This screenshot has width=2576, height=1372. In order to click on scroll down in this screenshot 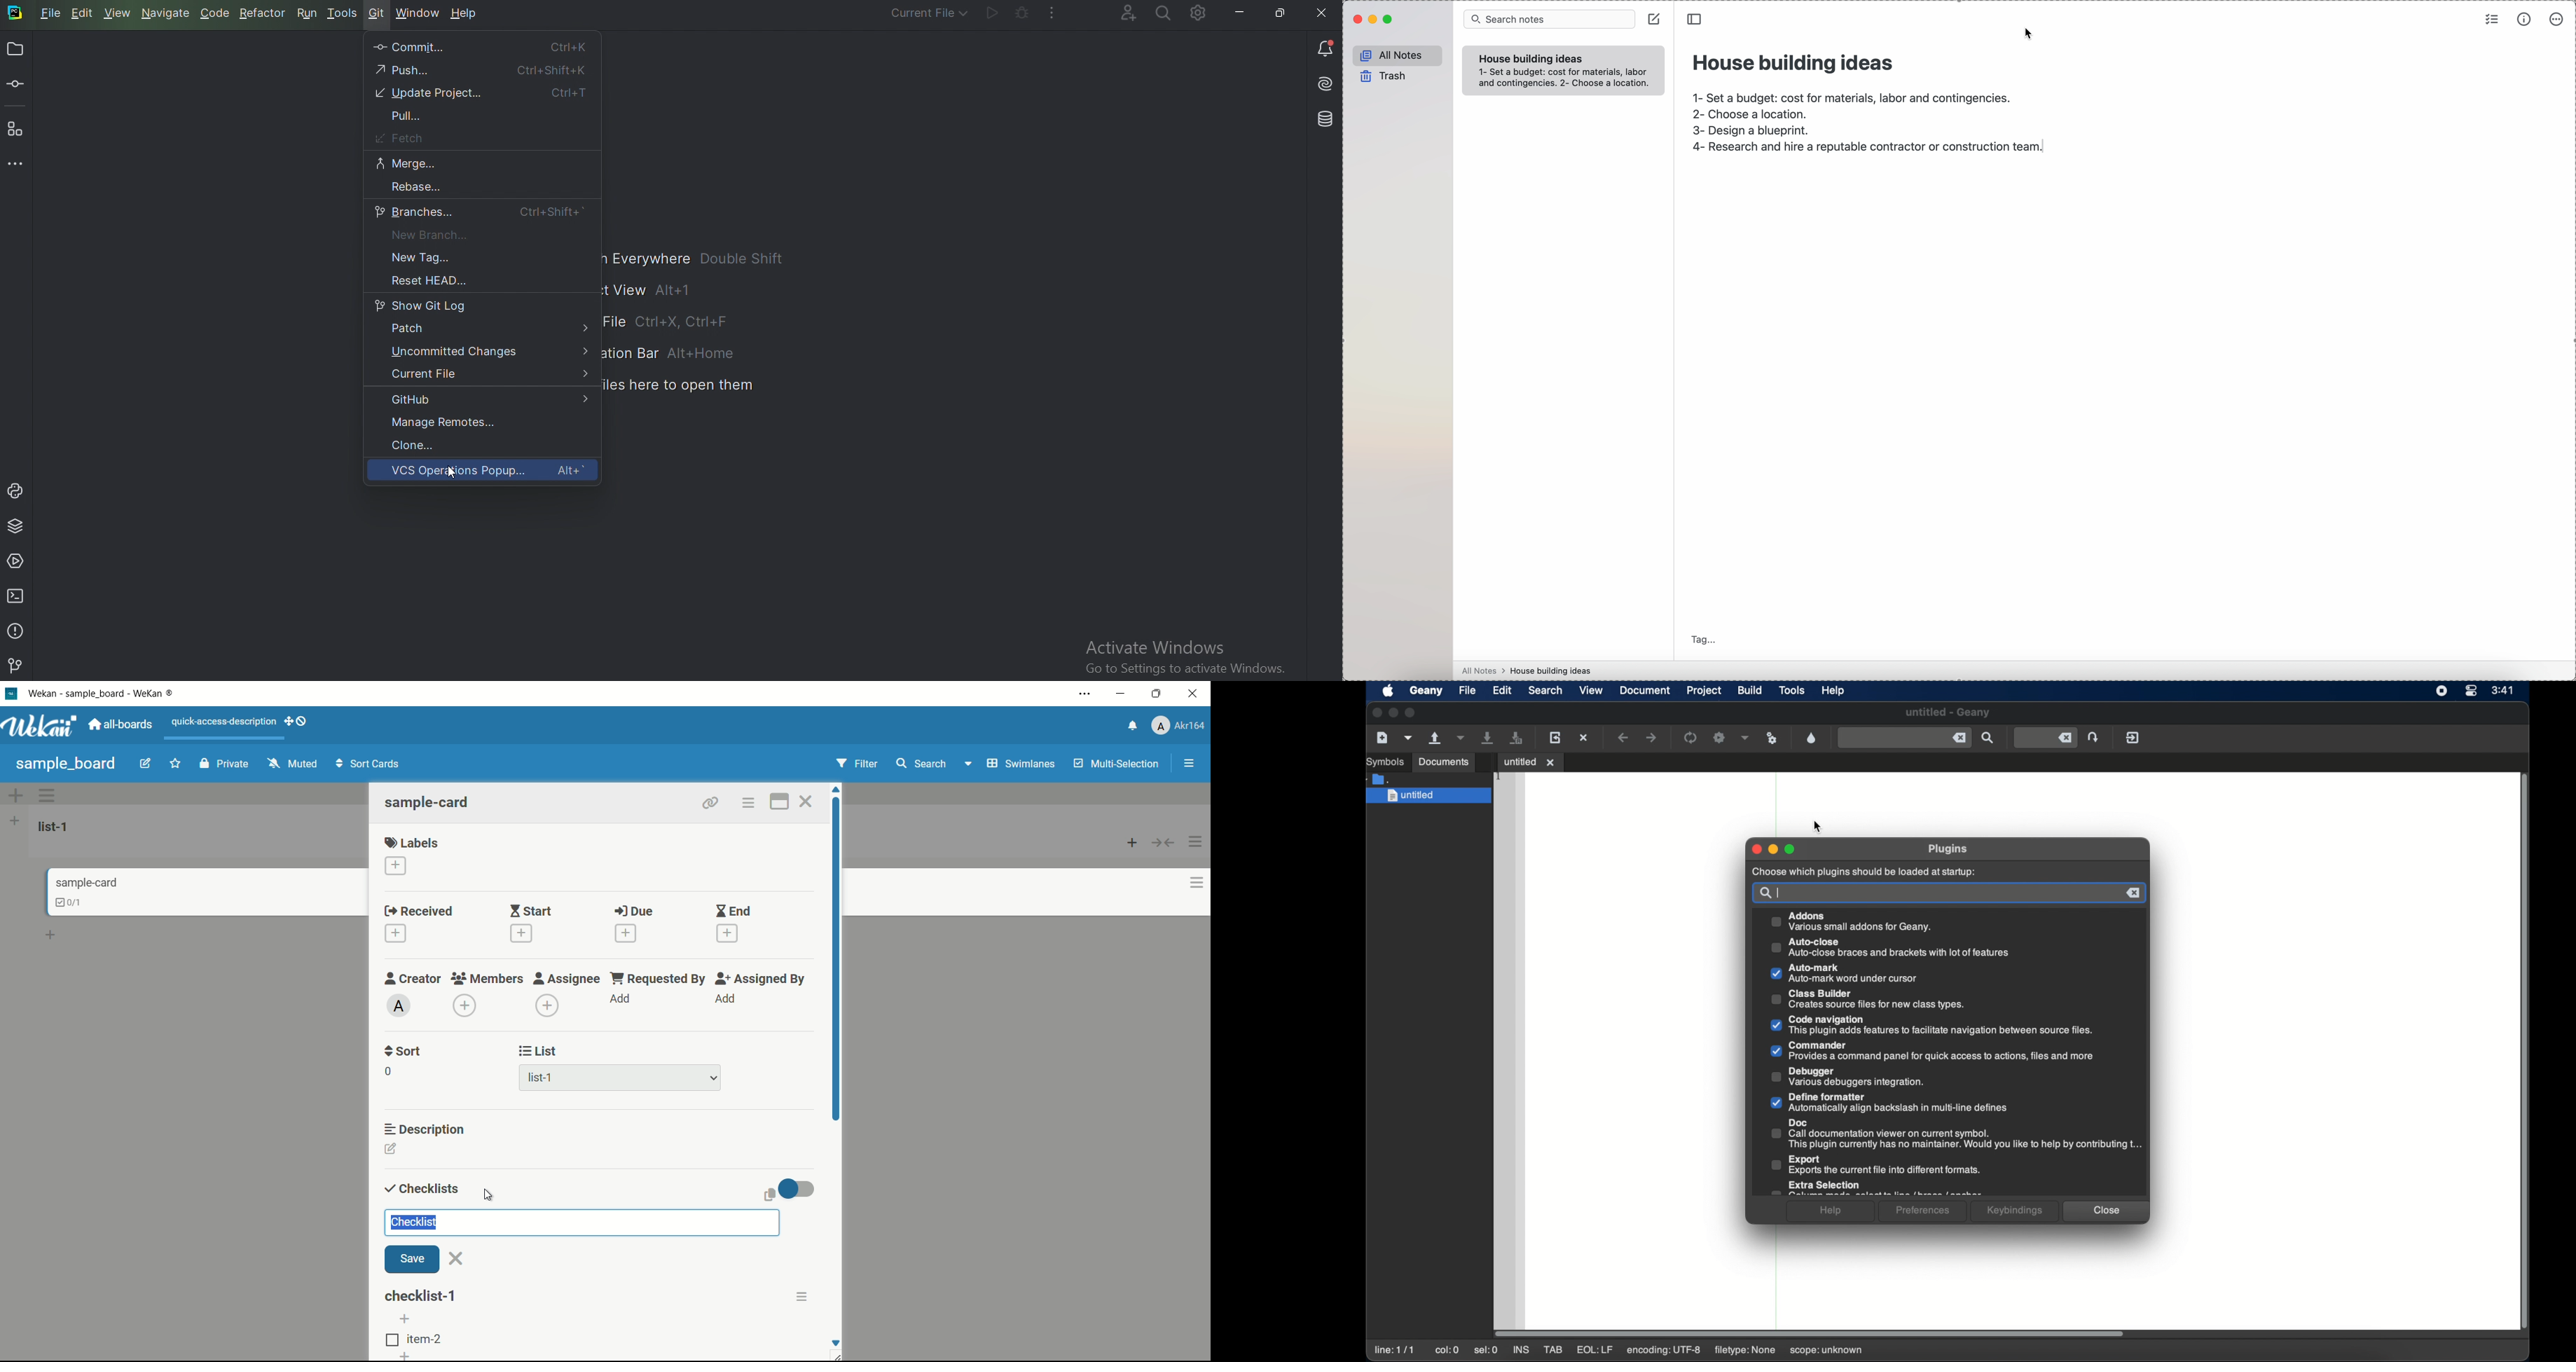, I will do `click(835, 1342)`.